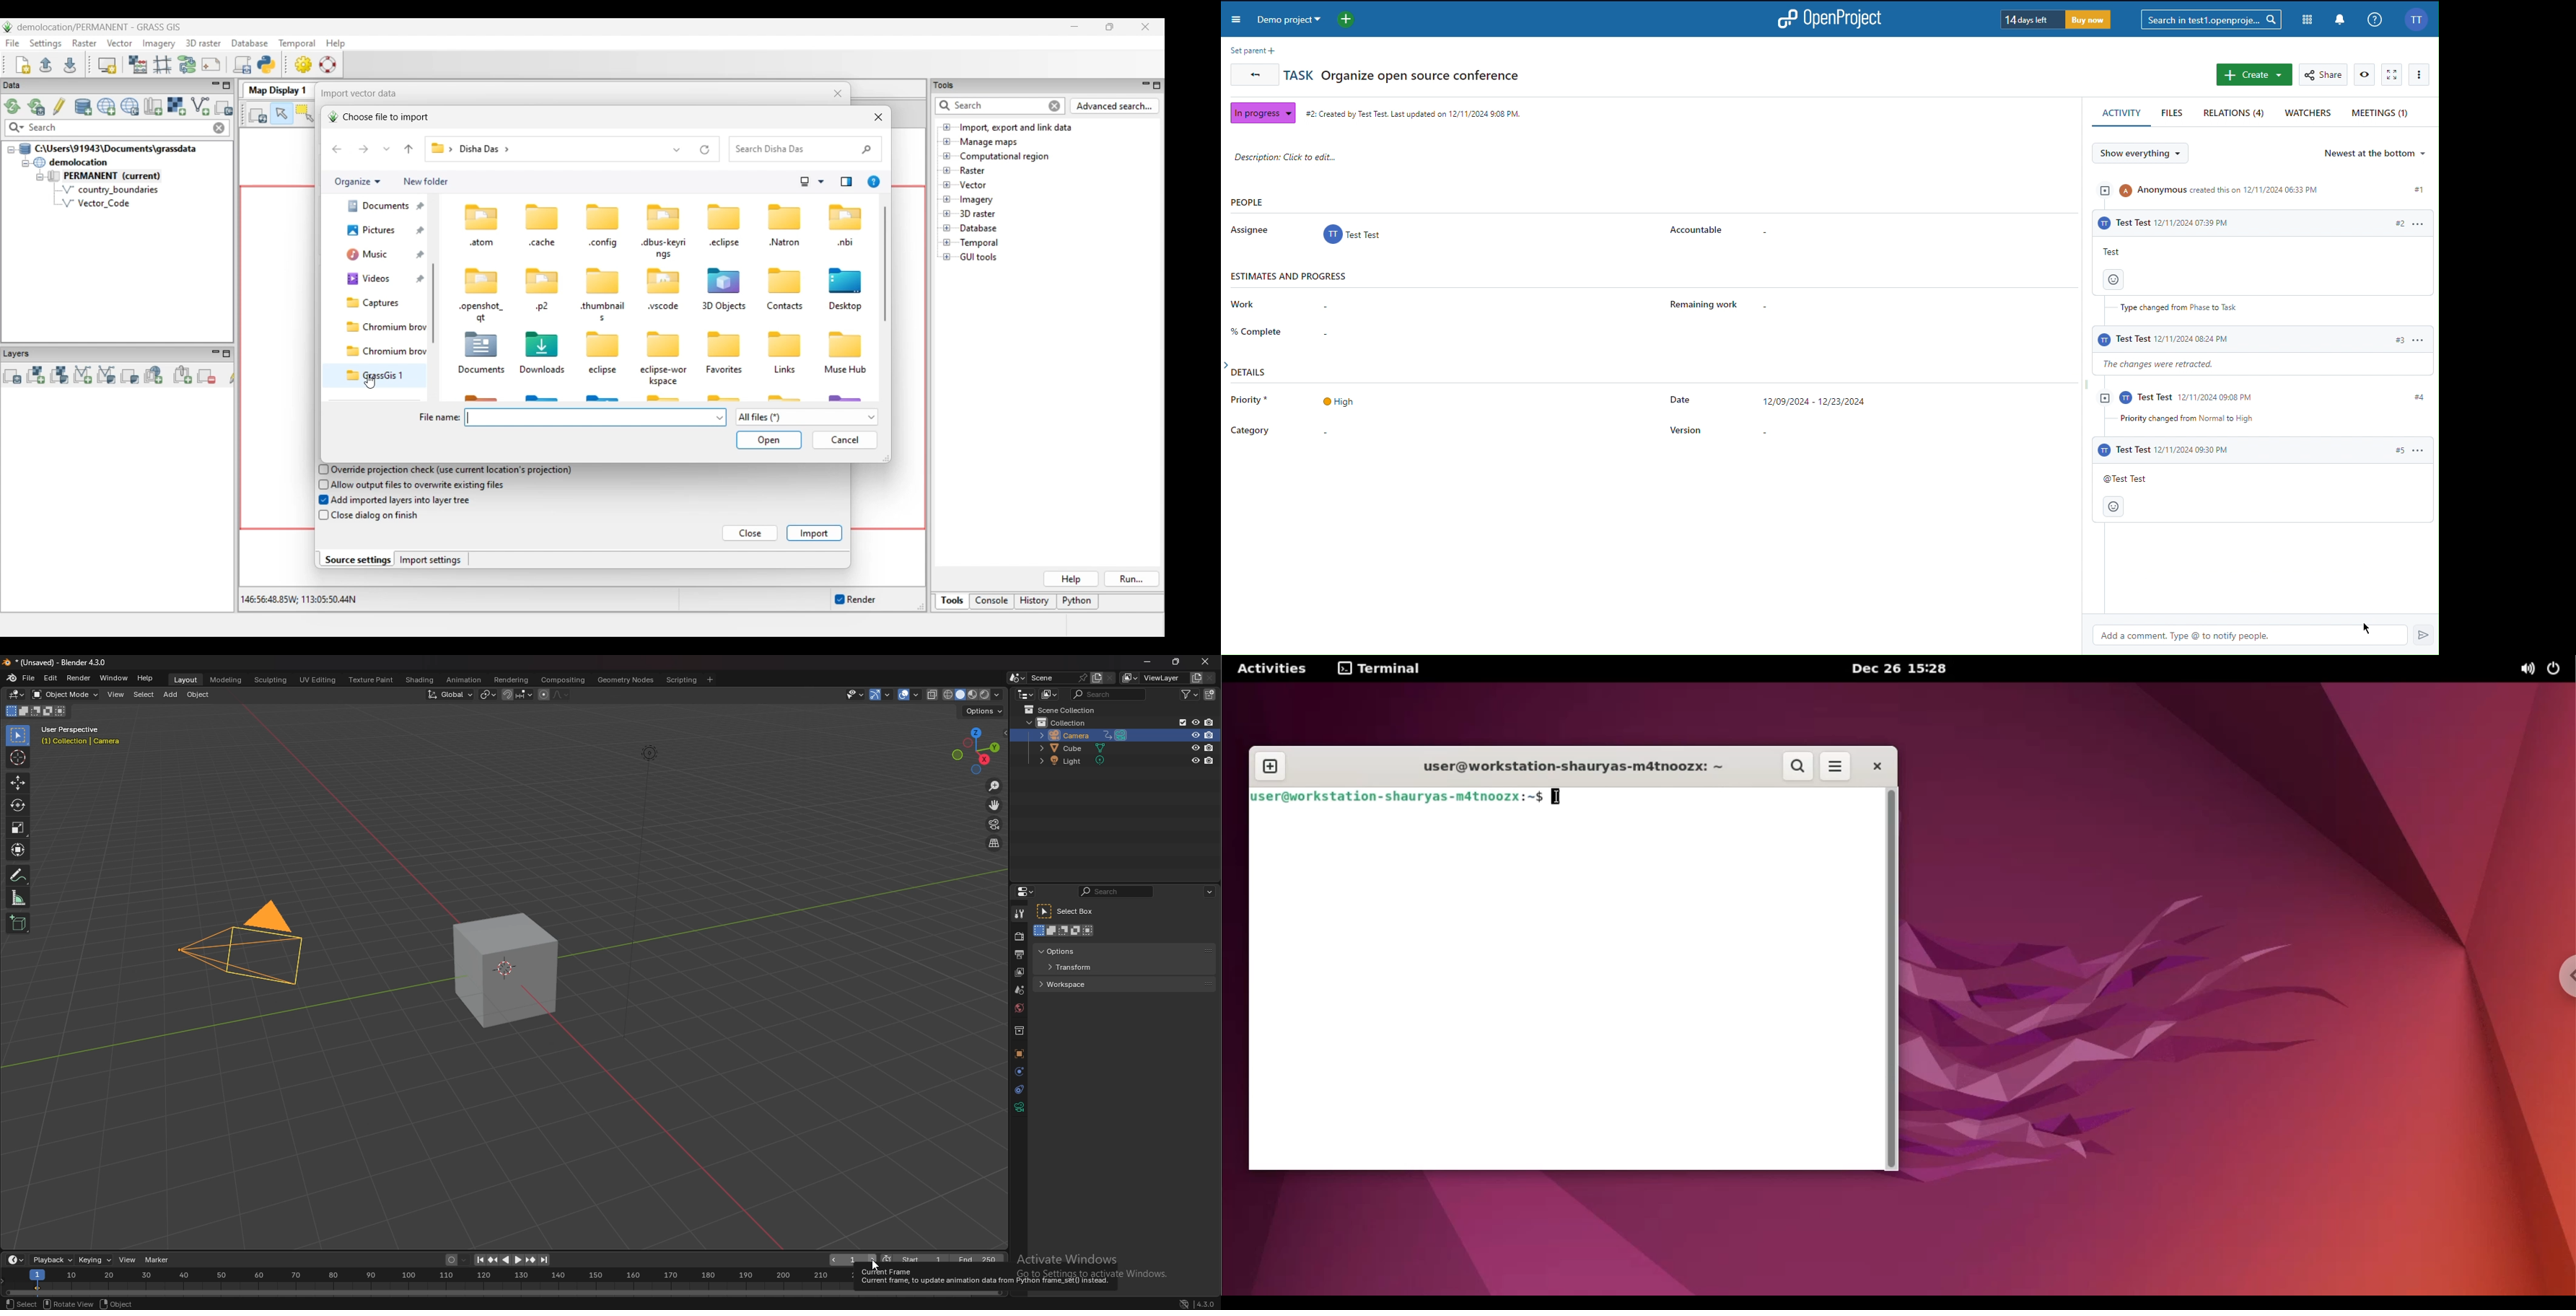 This screenshot has width=2576, height=1316. What do you see at coordinates (1194, 736) in the screenshot?
I see `hide in viewport` at bounding box center [1194, 736].